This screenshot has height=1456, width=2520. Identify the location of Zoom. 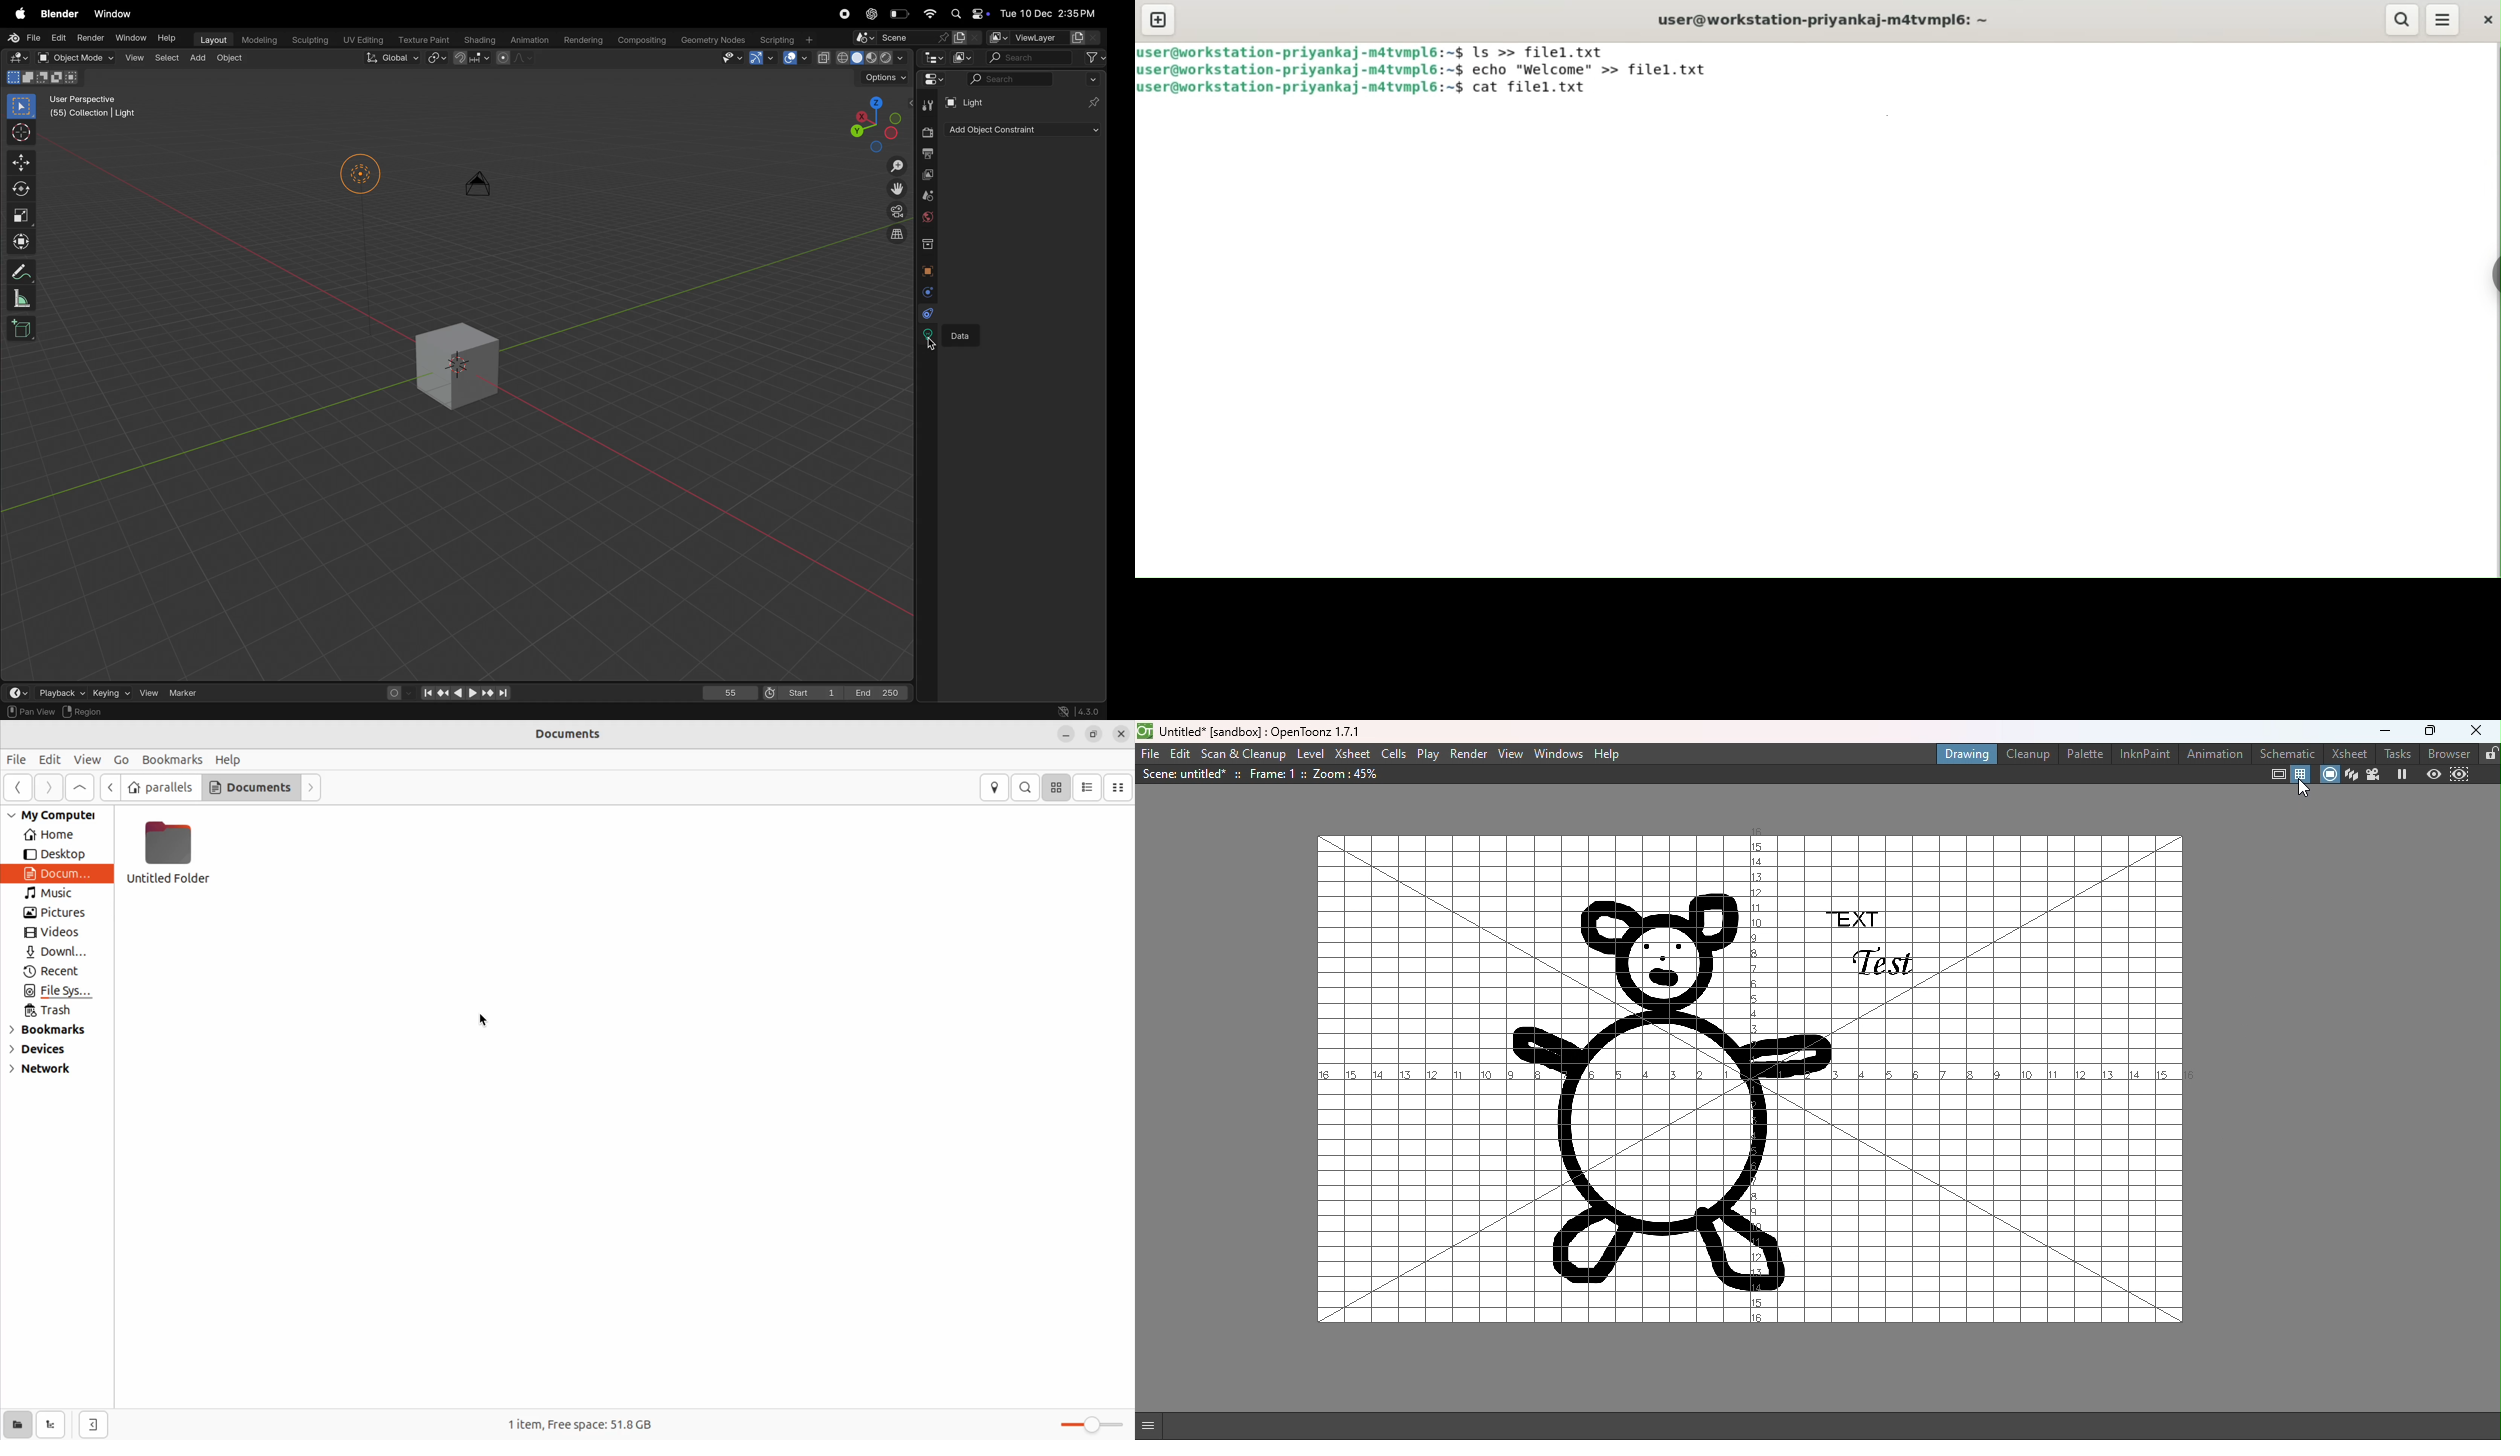
(898, 168).